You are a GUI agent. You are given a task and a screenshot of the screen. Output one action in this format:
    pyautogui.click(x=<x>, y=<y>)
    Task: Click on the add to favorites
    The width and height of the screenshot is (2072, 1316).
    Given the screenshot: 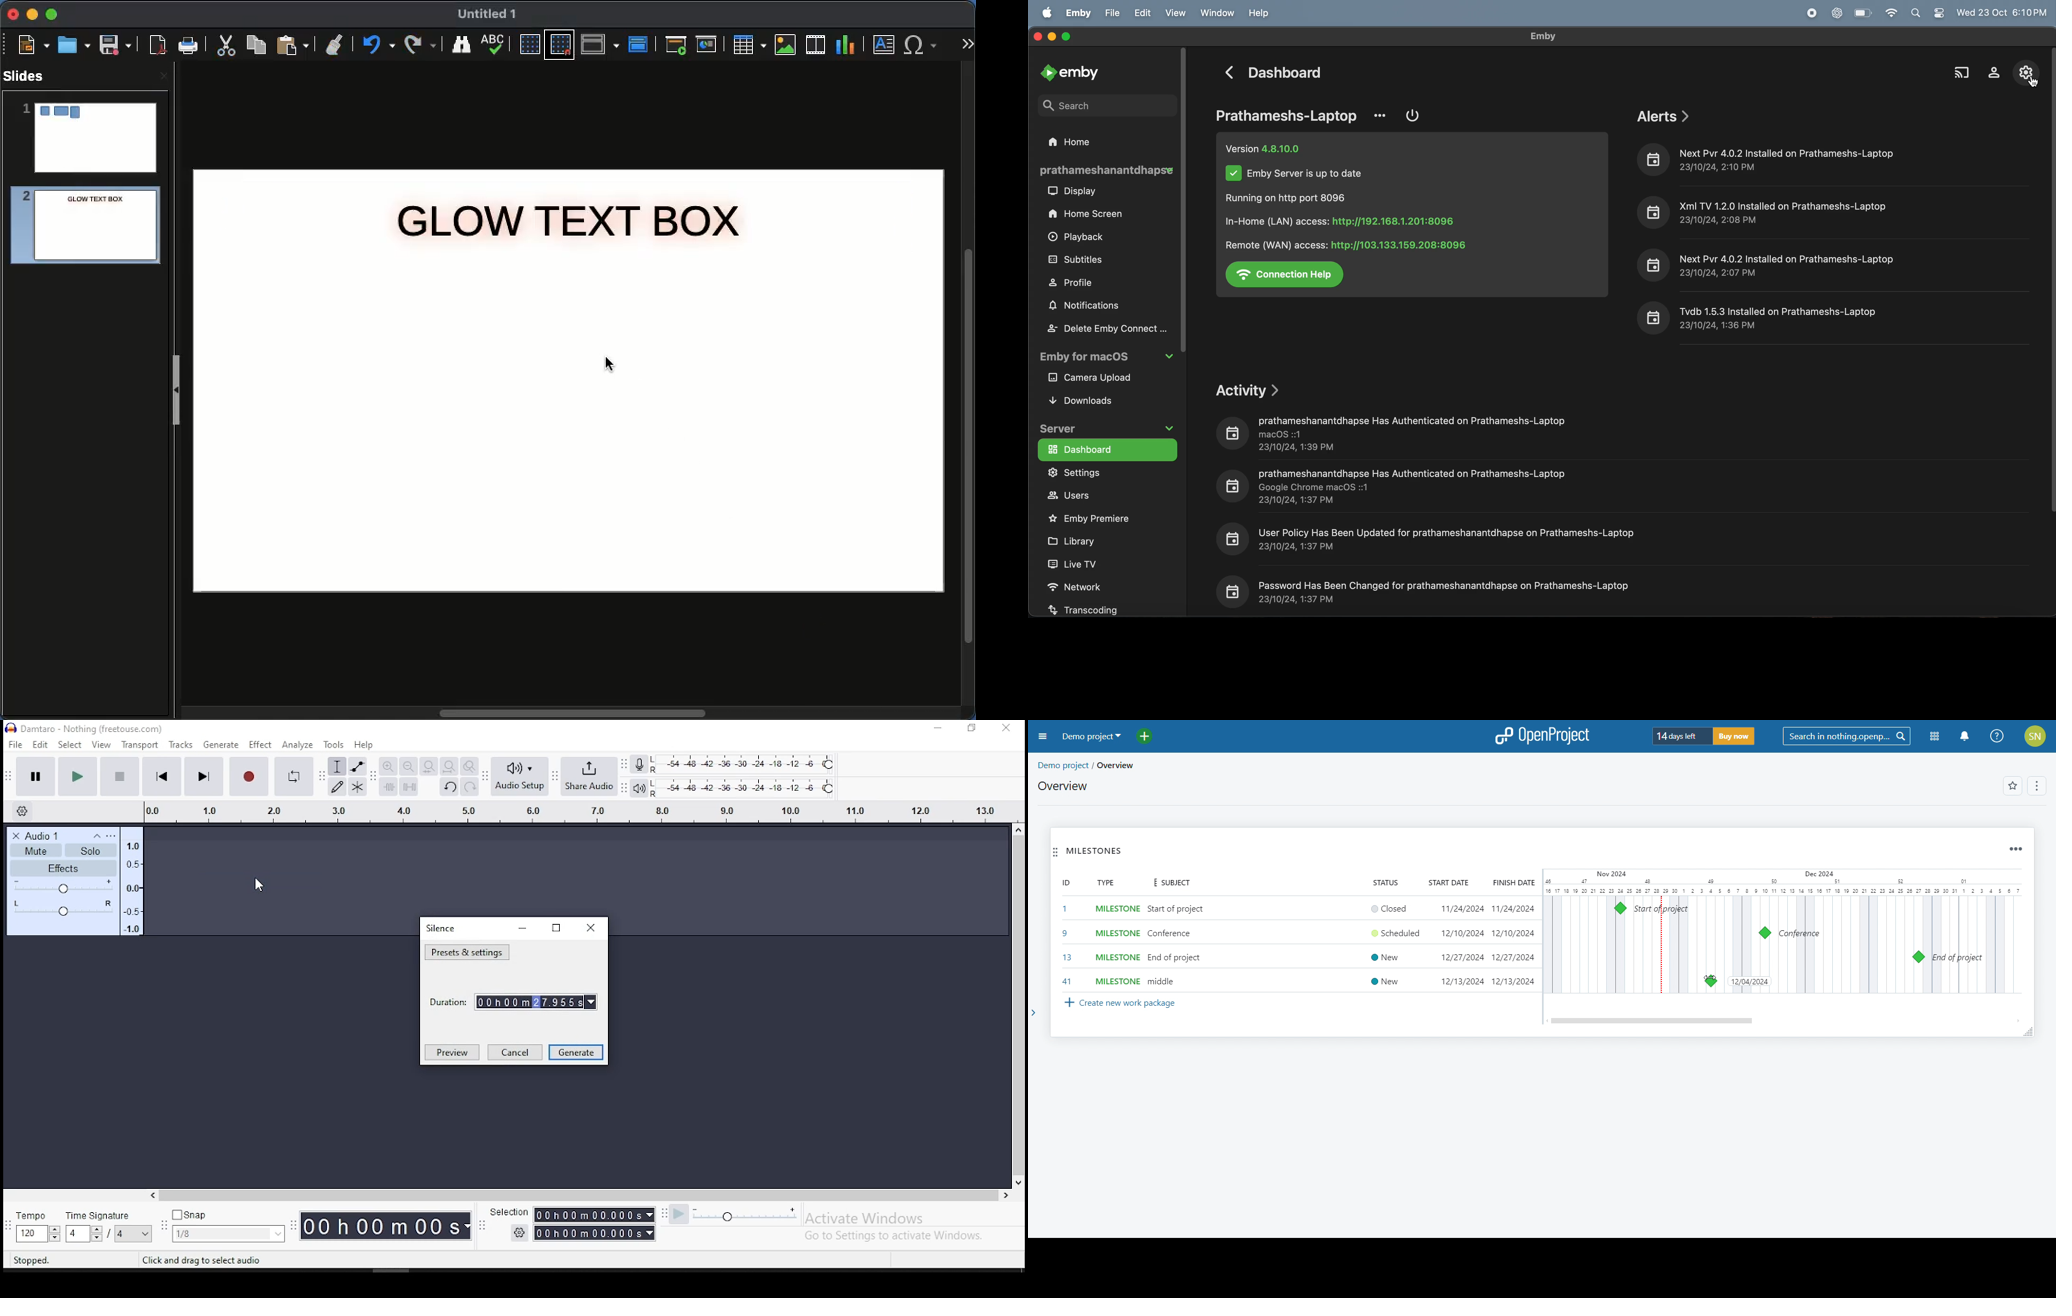 What is the action you would take?
    pyautogui.click(x=2013, y=786)
    